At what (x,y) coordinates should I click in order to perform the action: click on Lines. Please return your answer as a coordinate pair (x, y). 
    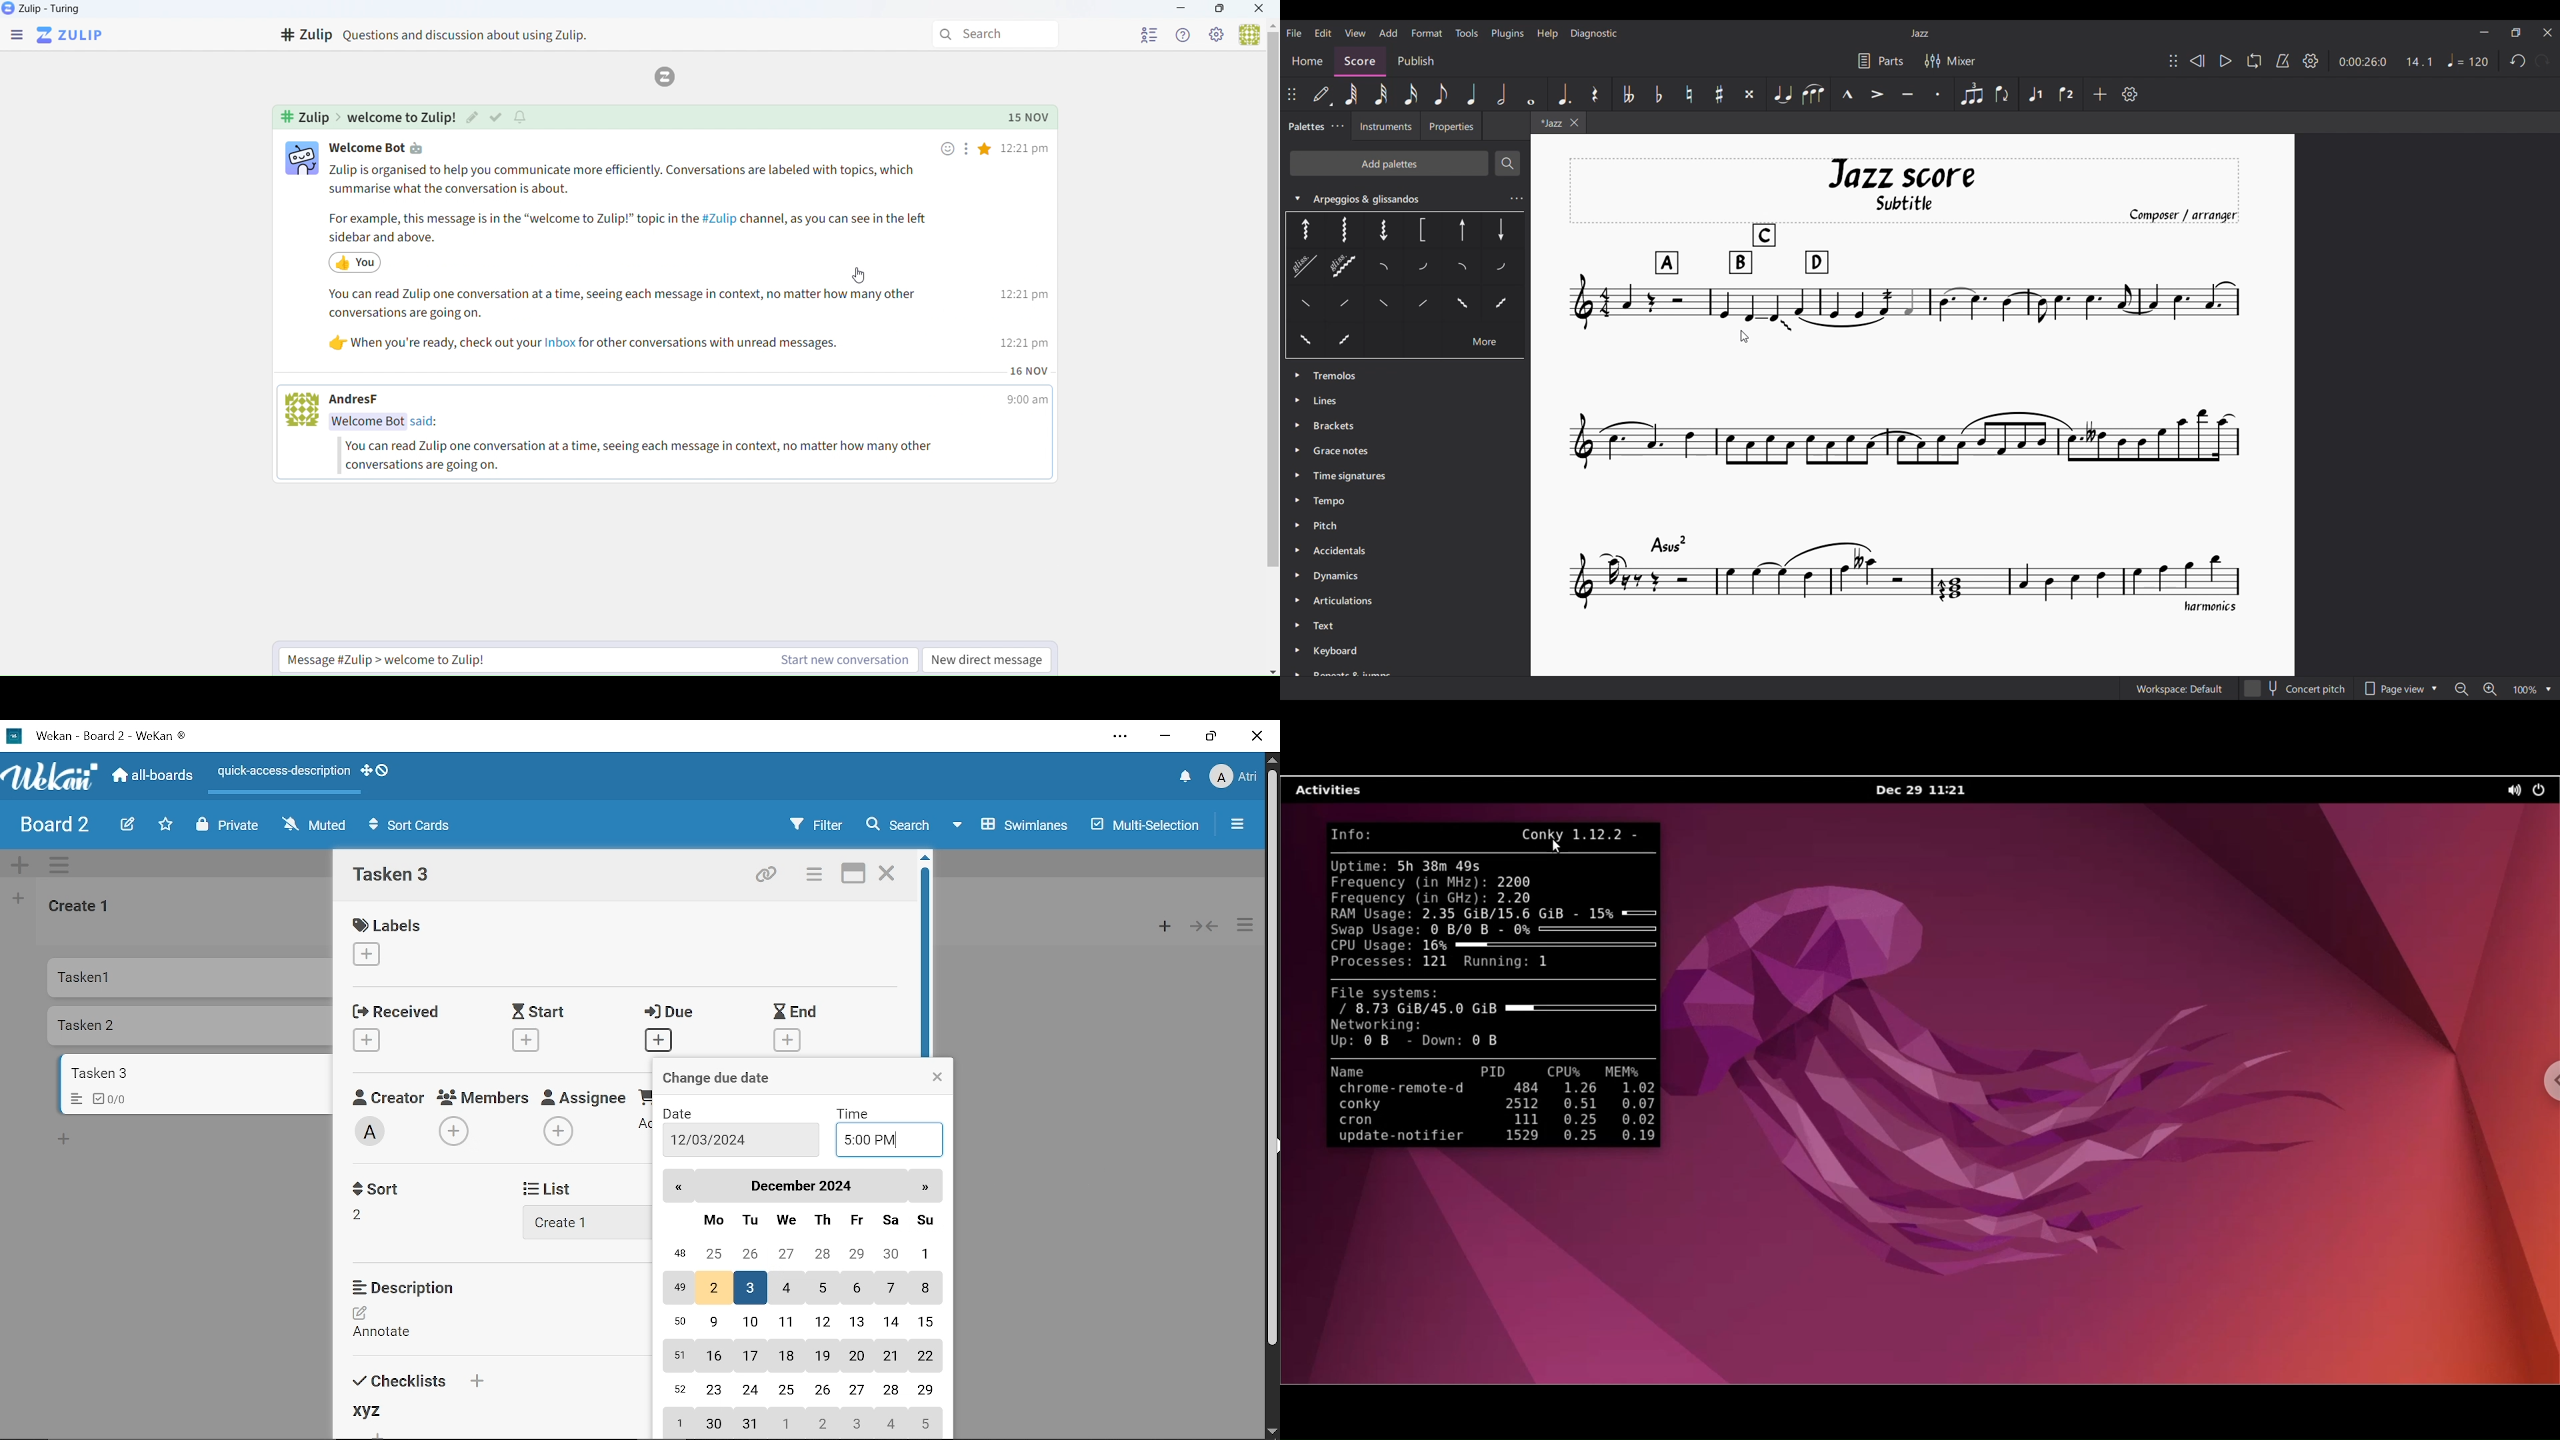
    Looking at the image, I should click on (1337, 399).